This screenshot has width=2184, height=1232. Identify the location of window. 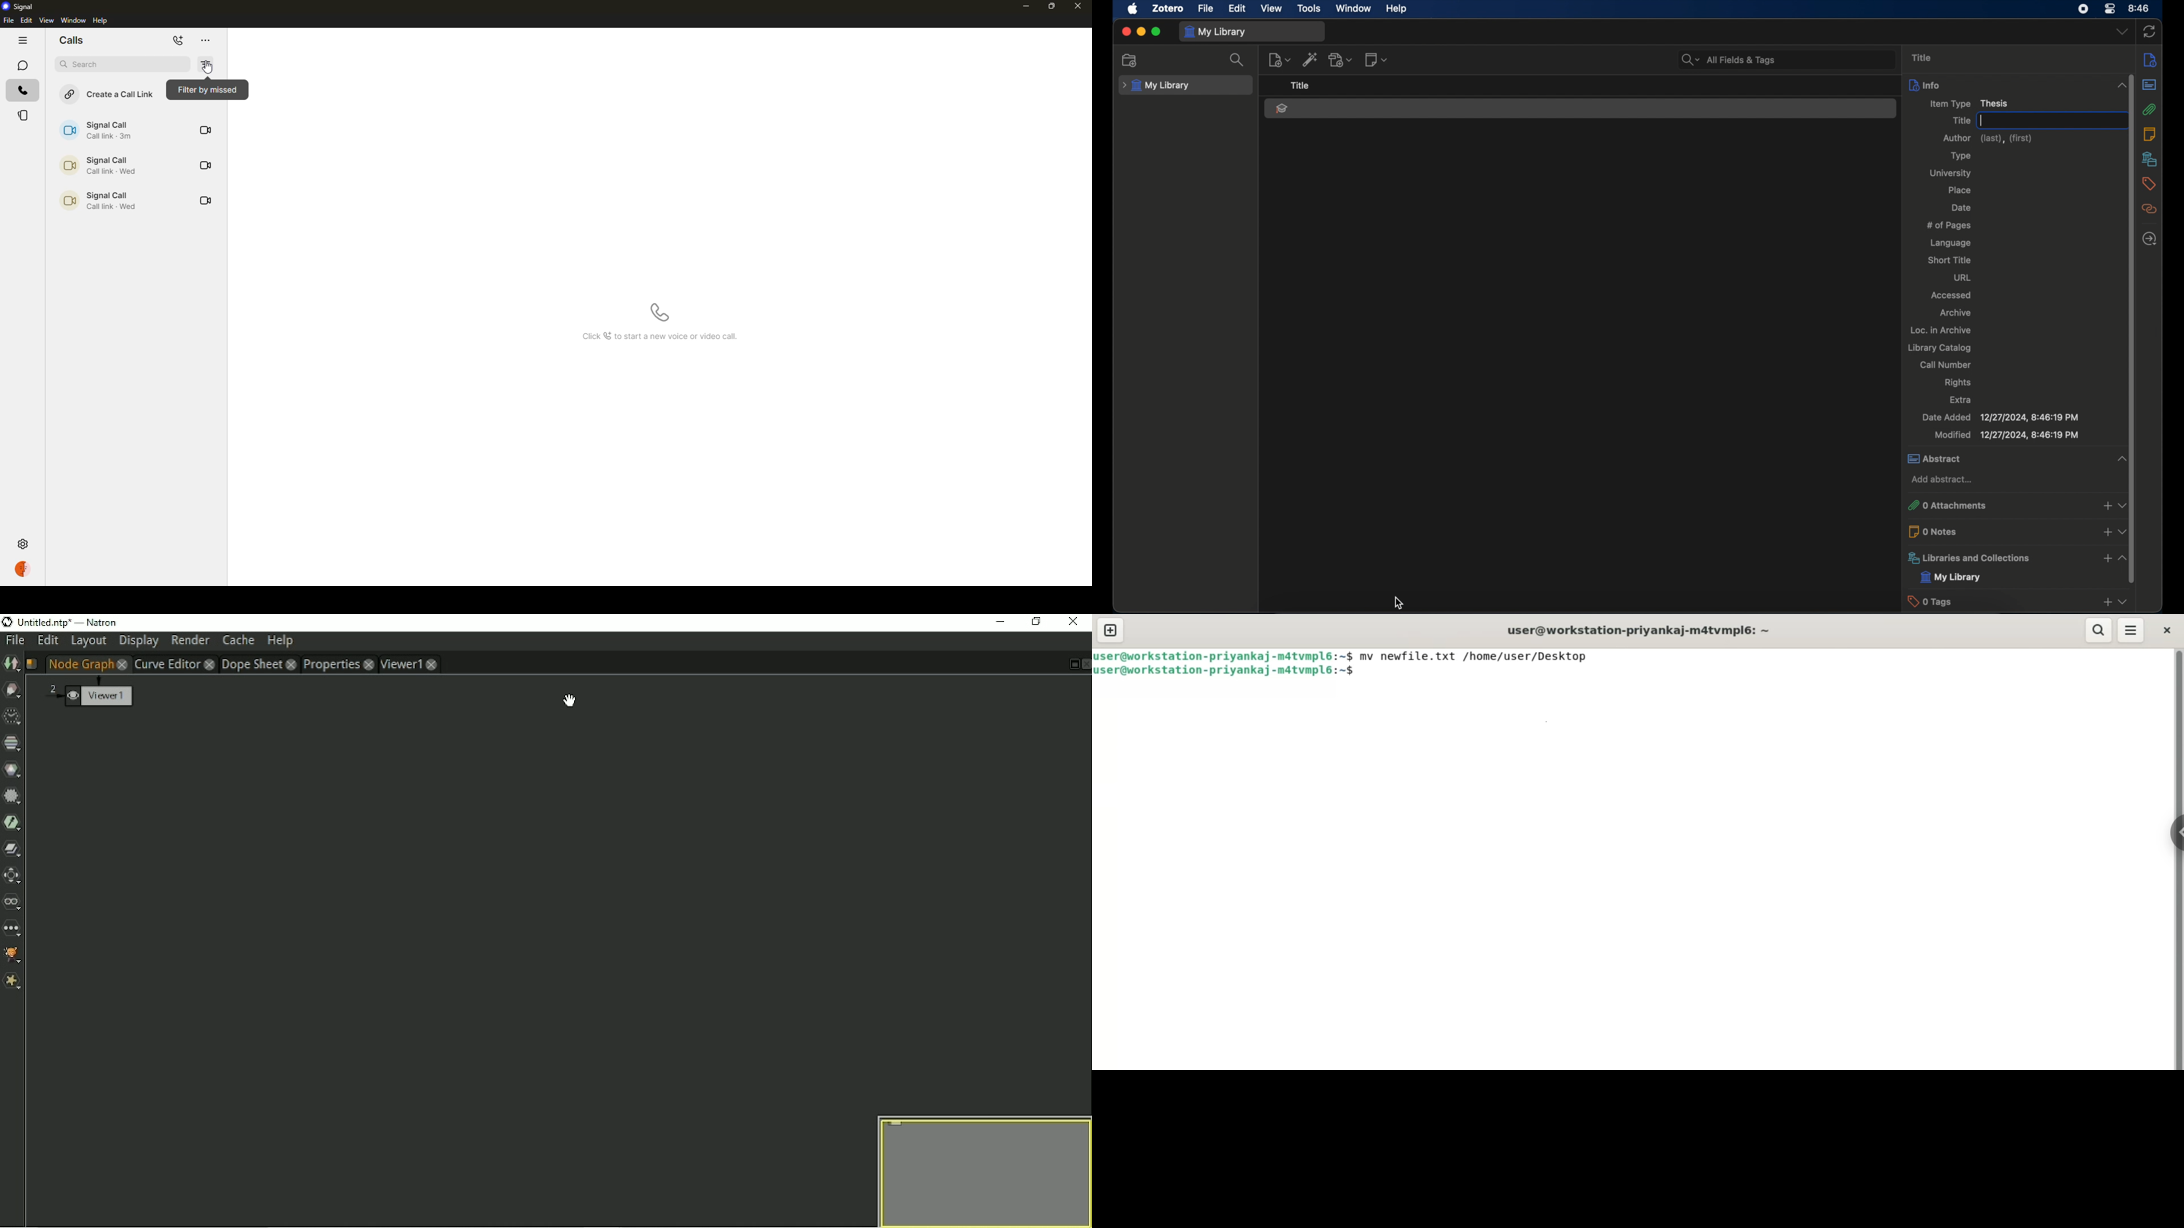
(1352, 8).